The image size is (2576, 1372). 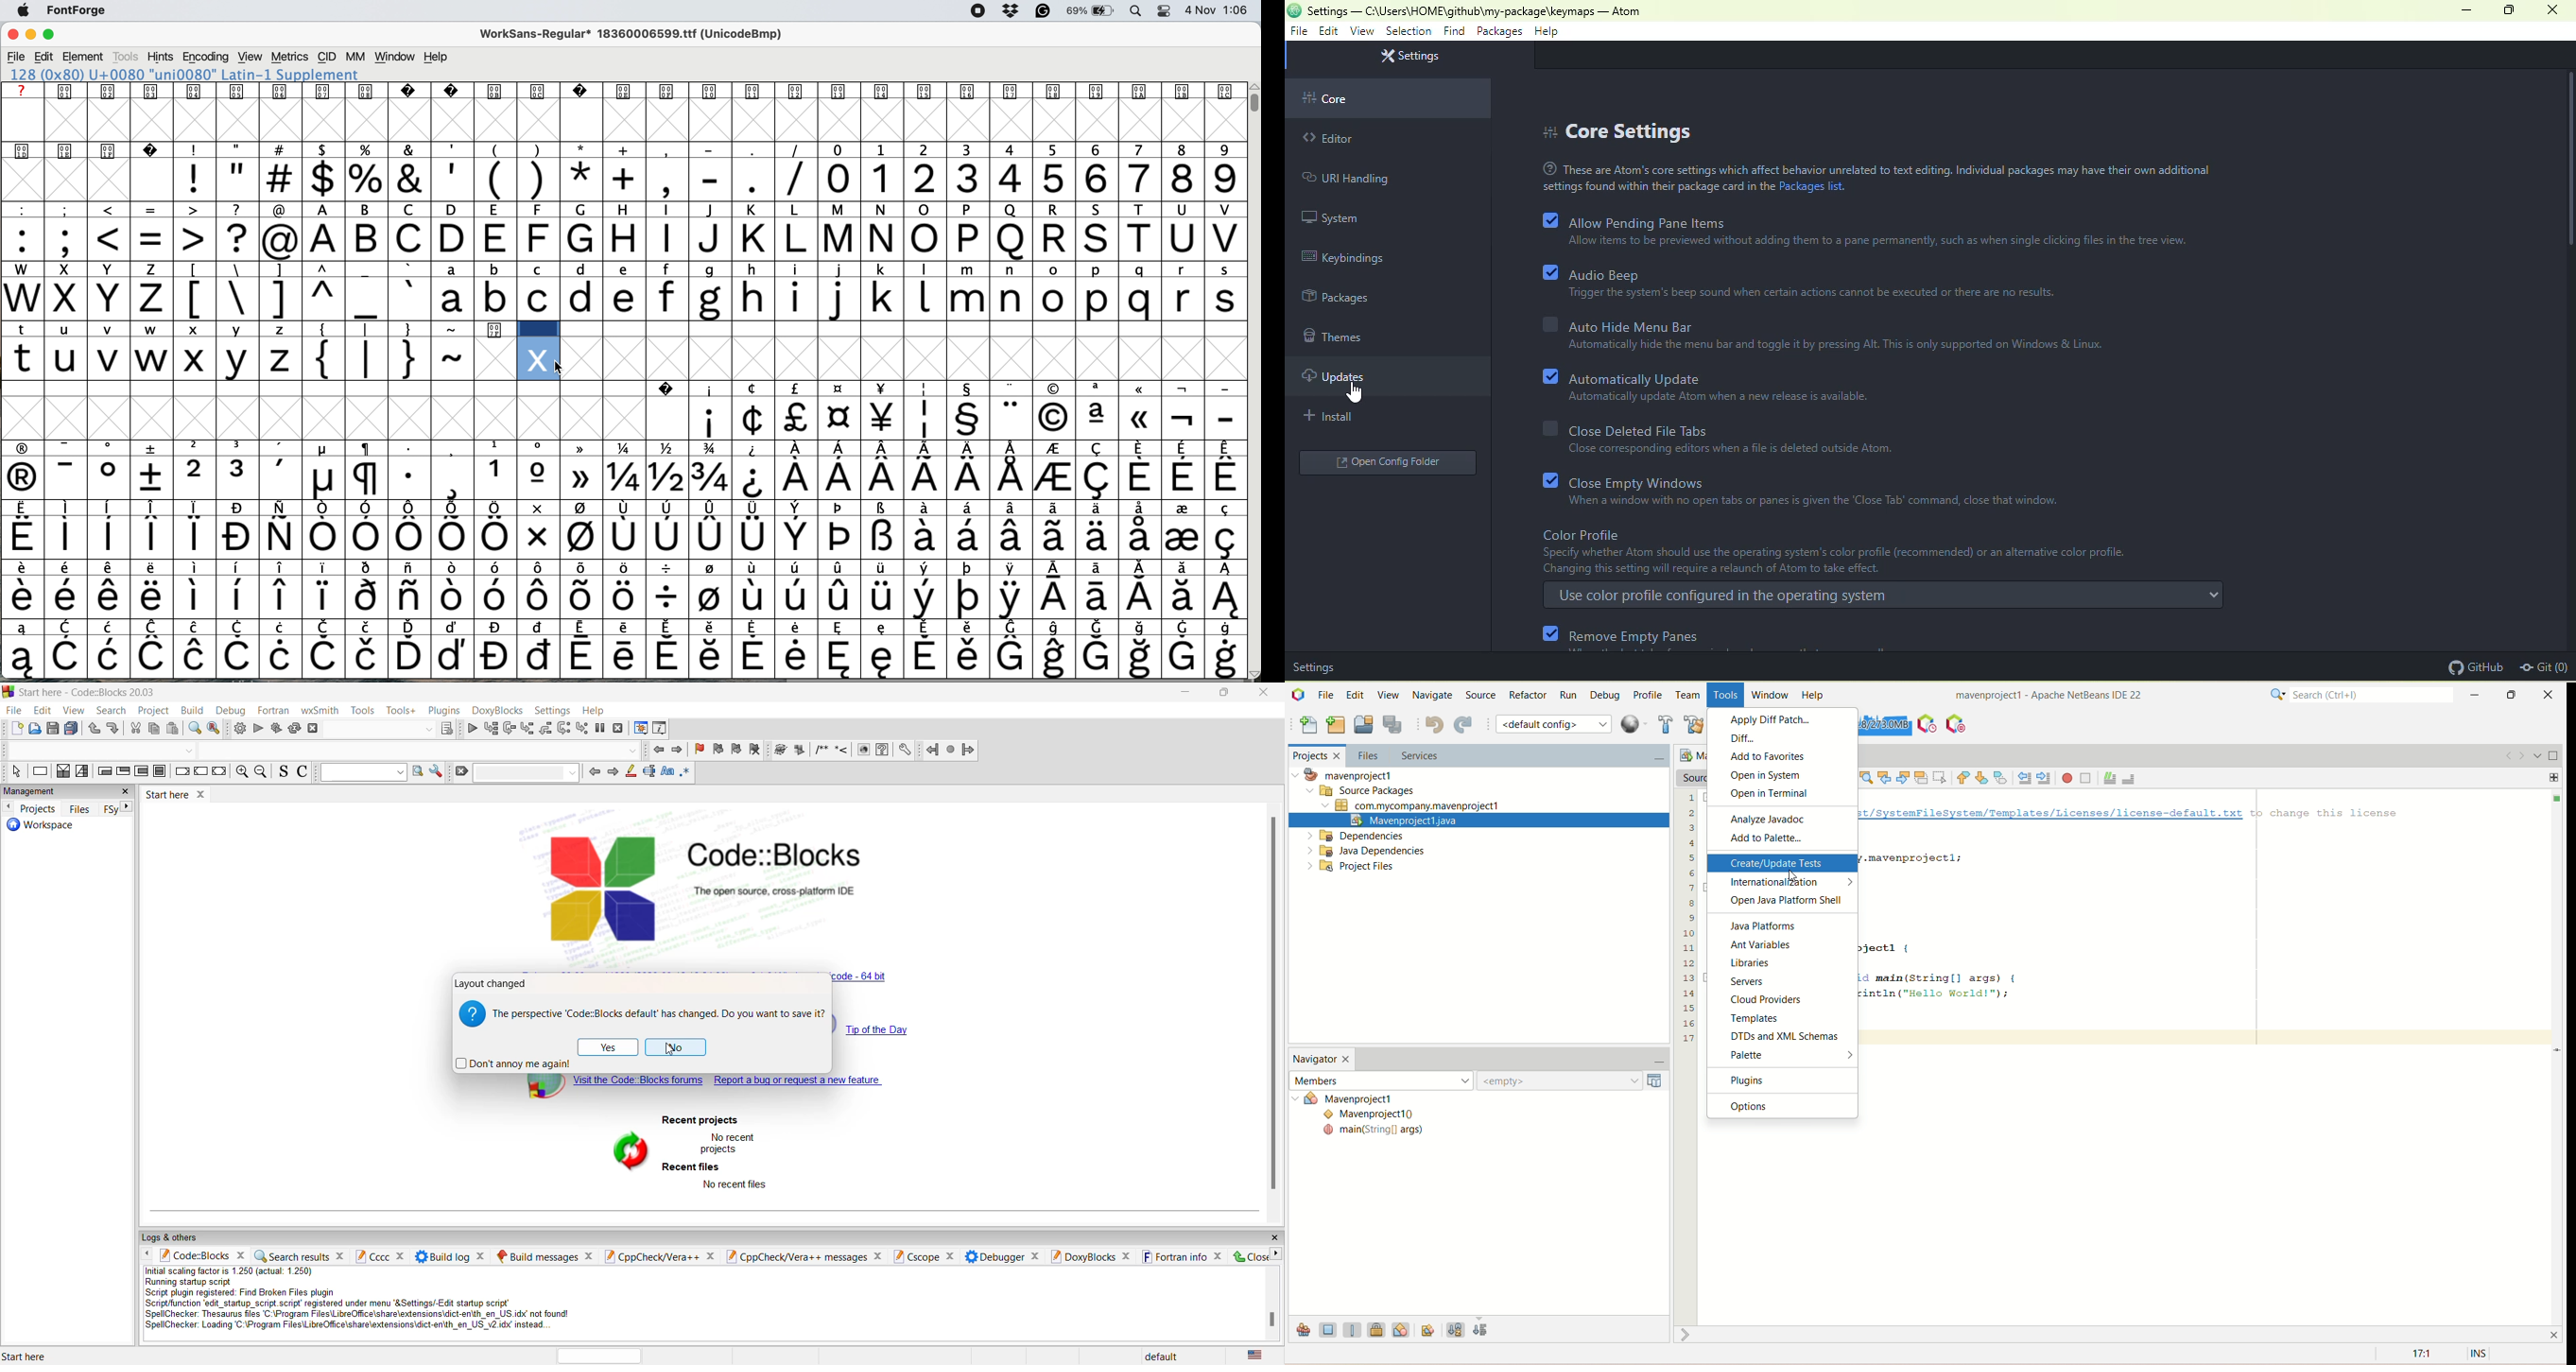 What do you see at coordinates (144, 771) in the screenshot?
I see `counting loop` at bounding box center [144, 771].